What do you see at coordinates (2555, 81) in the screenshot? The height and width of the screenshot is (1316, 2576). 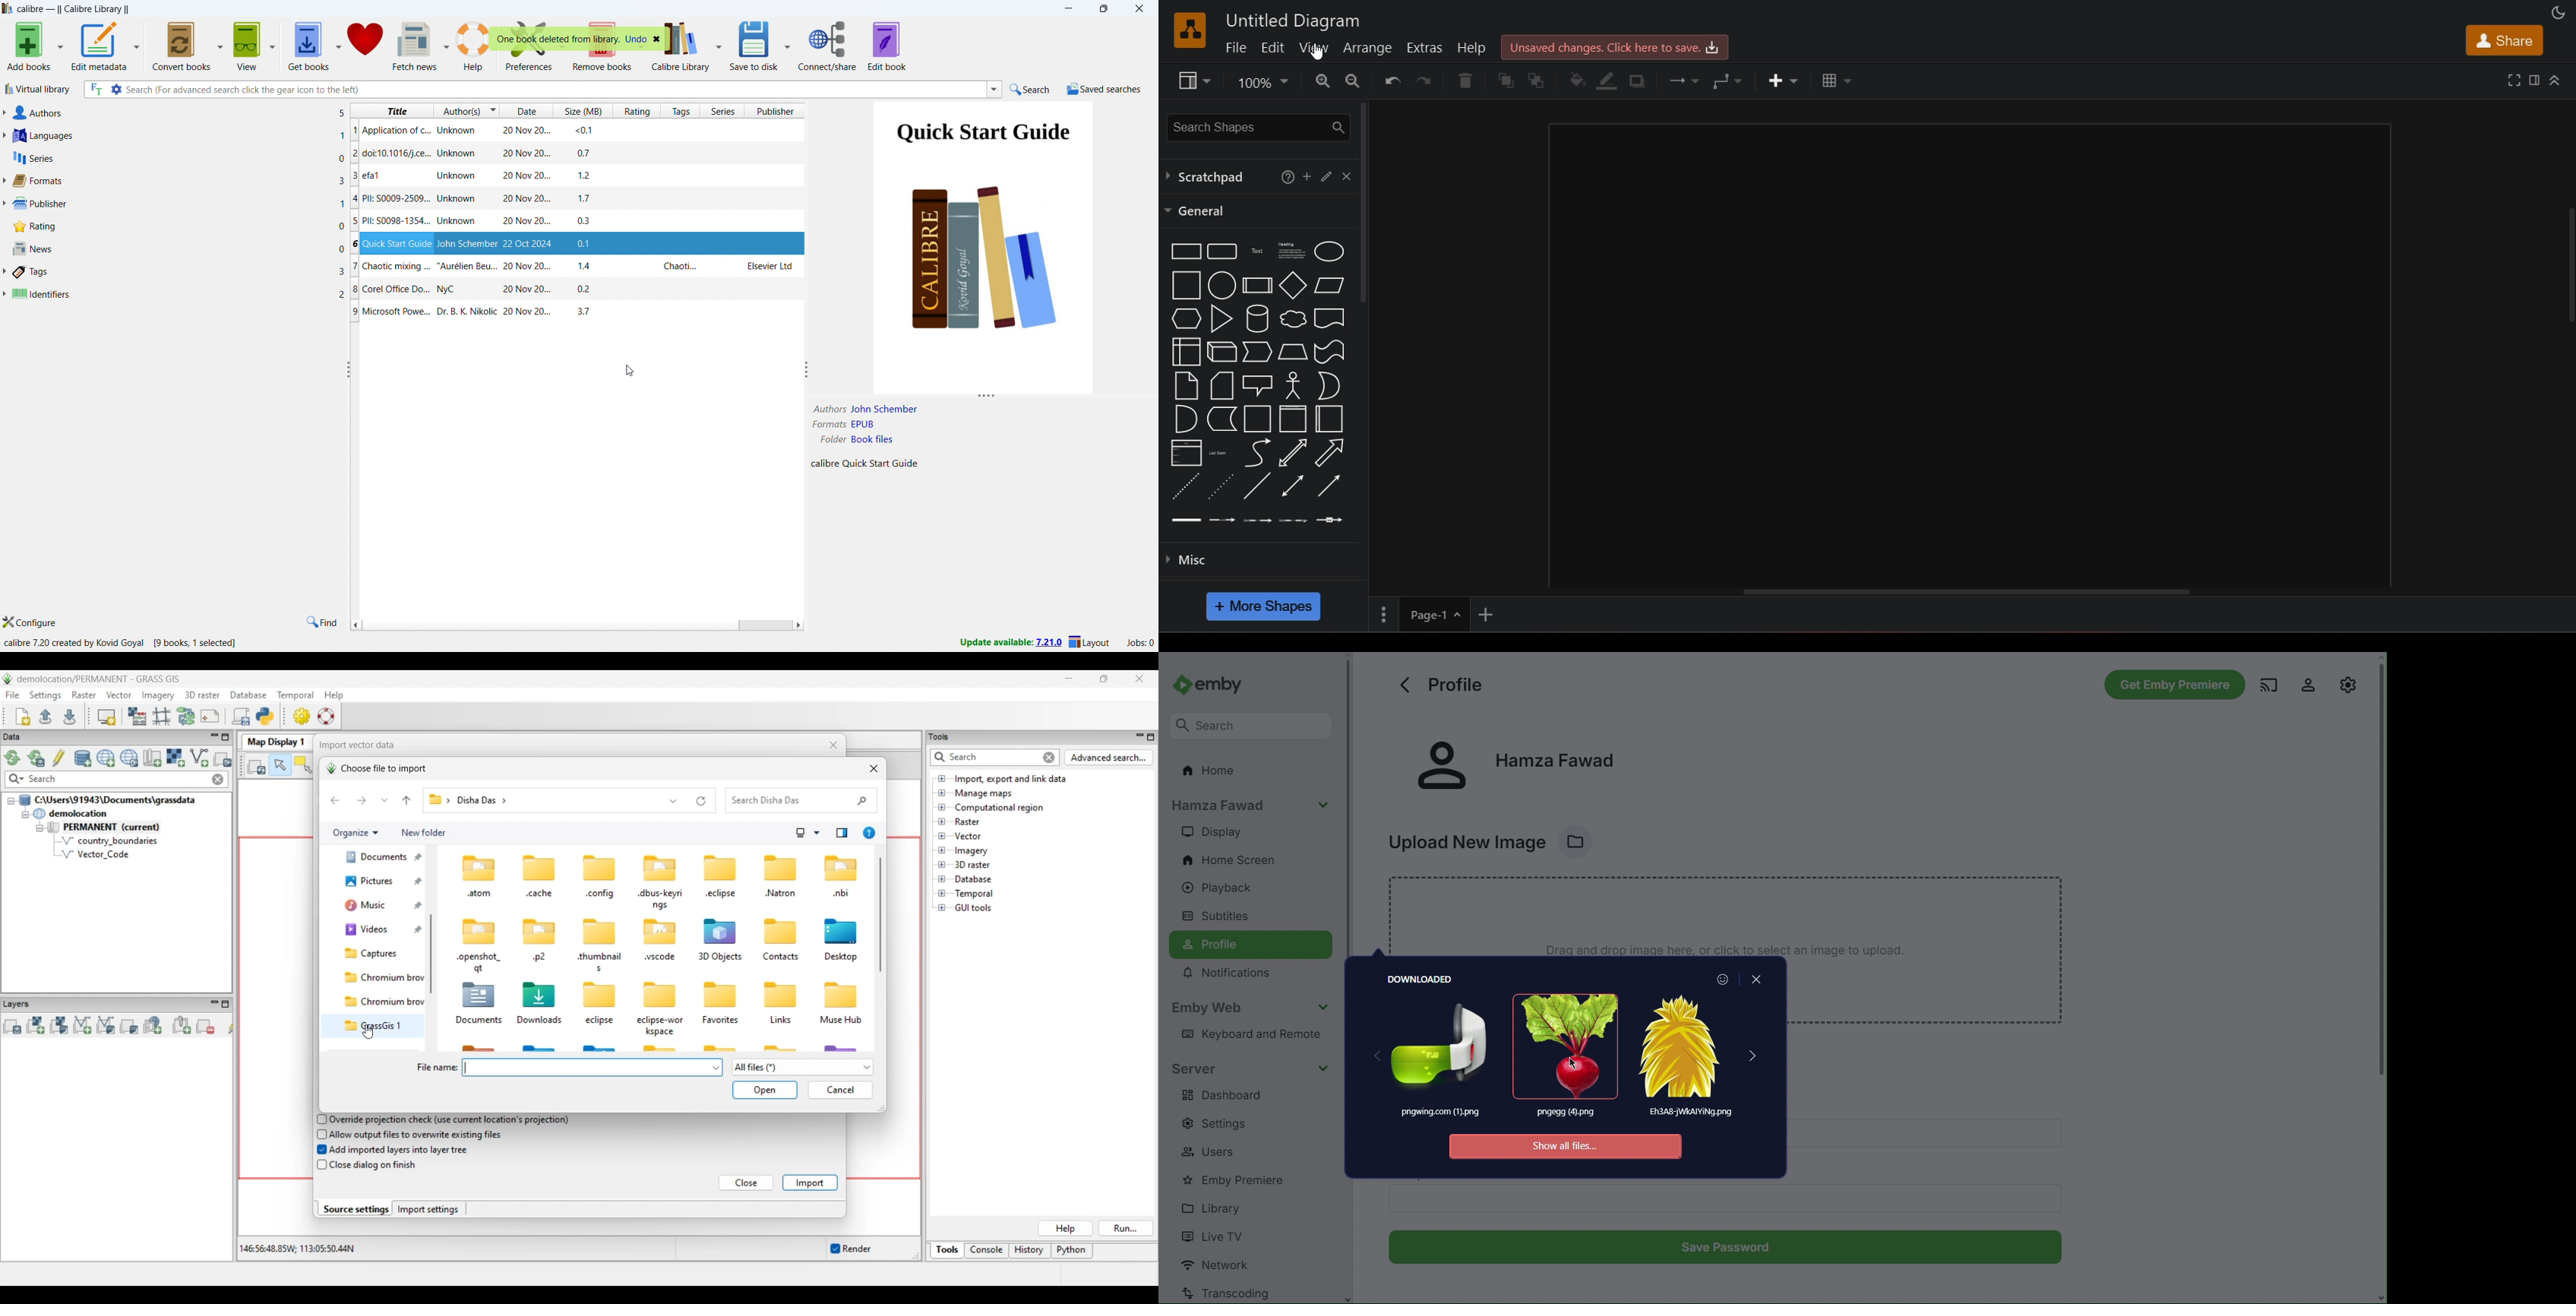 I see `collapse/expand` at bounding box center [2555, 81].